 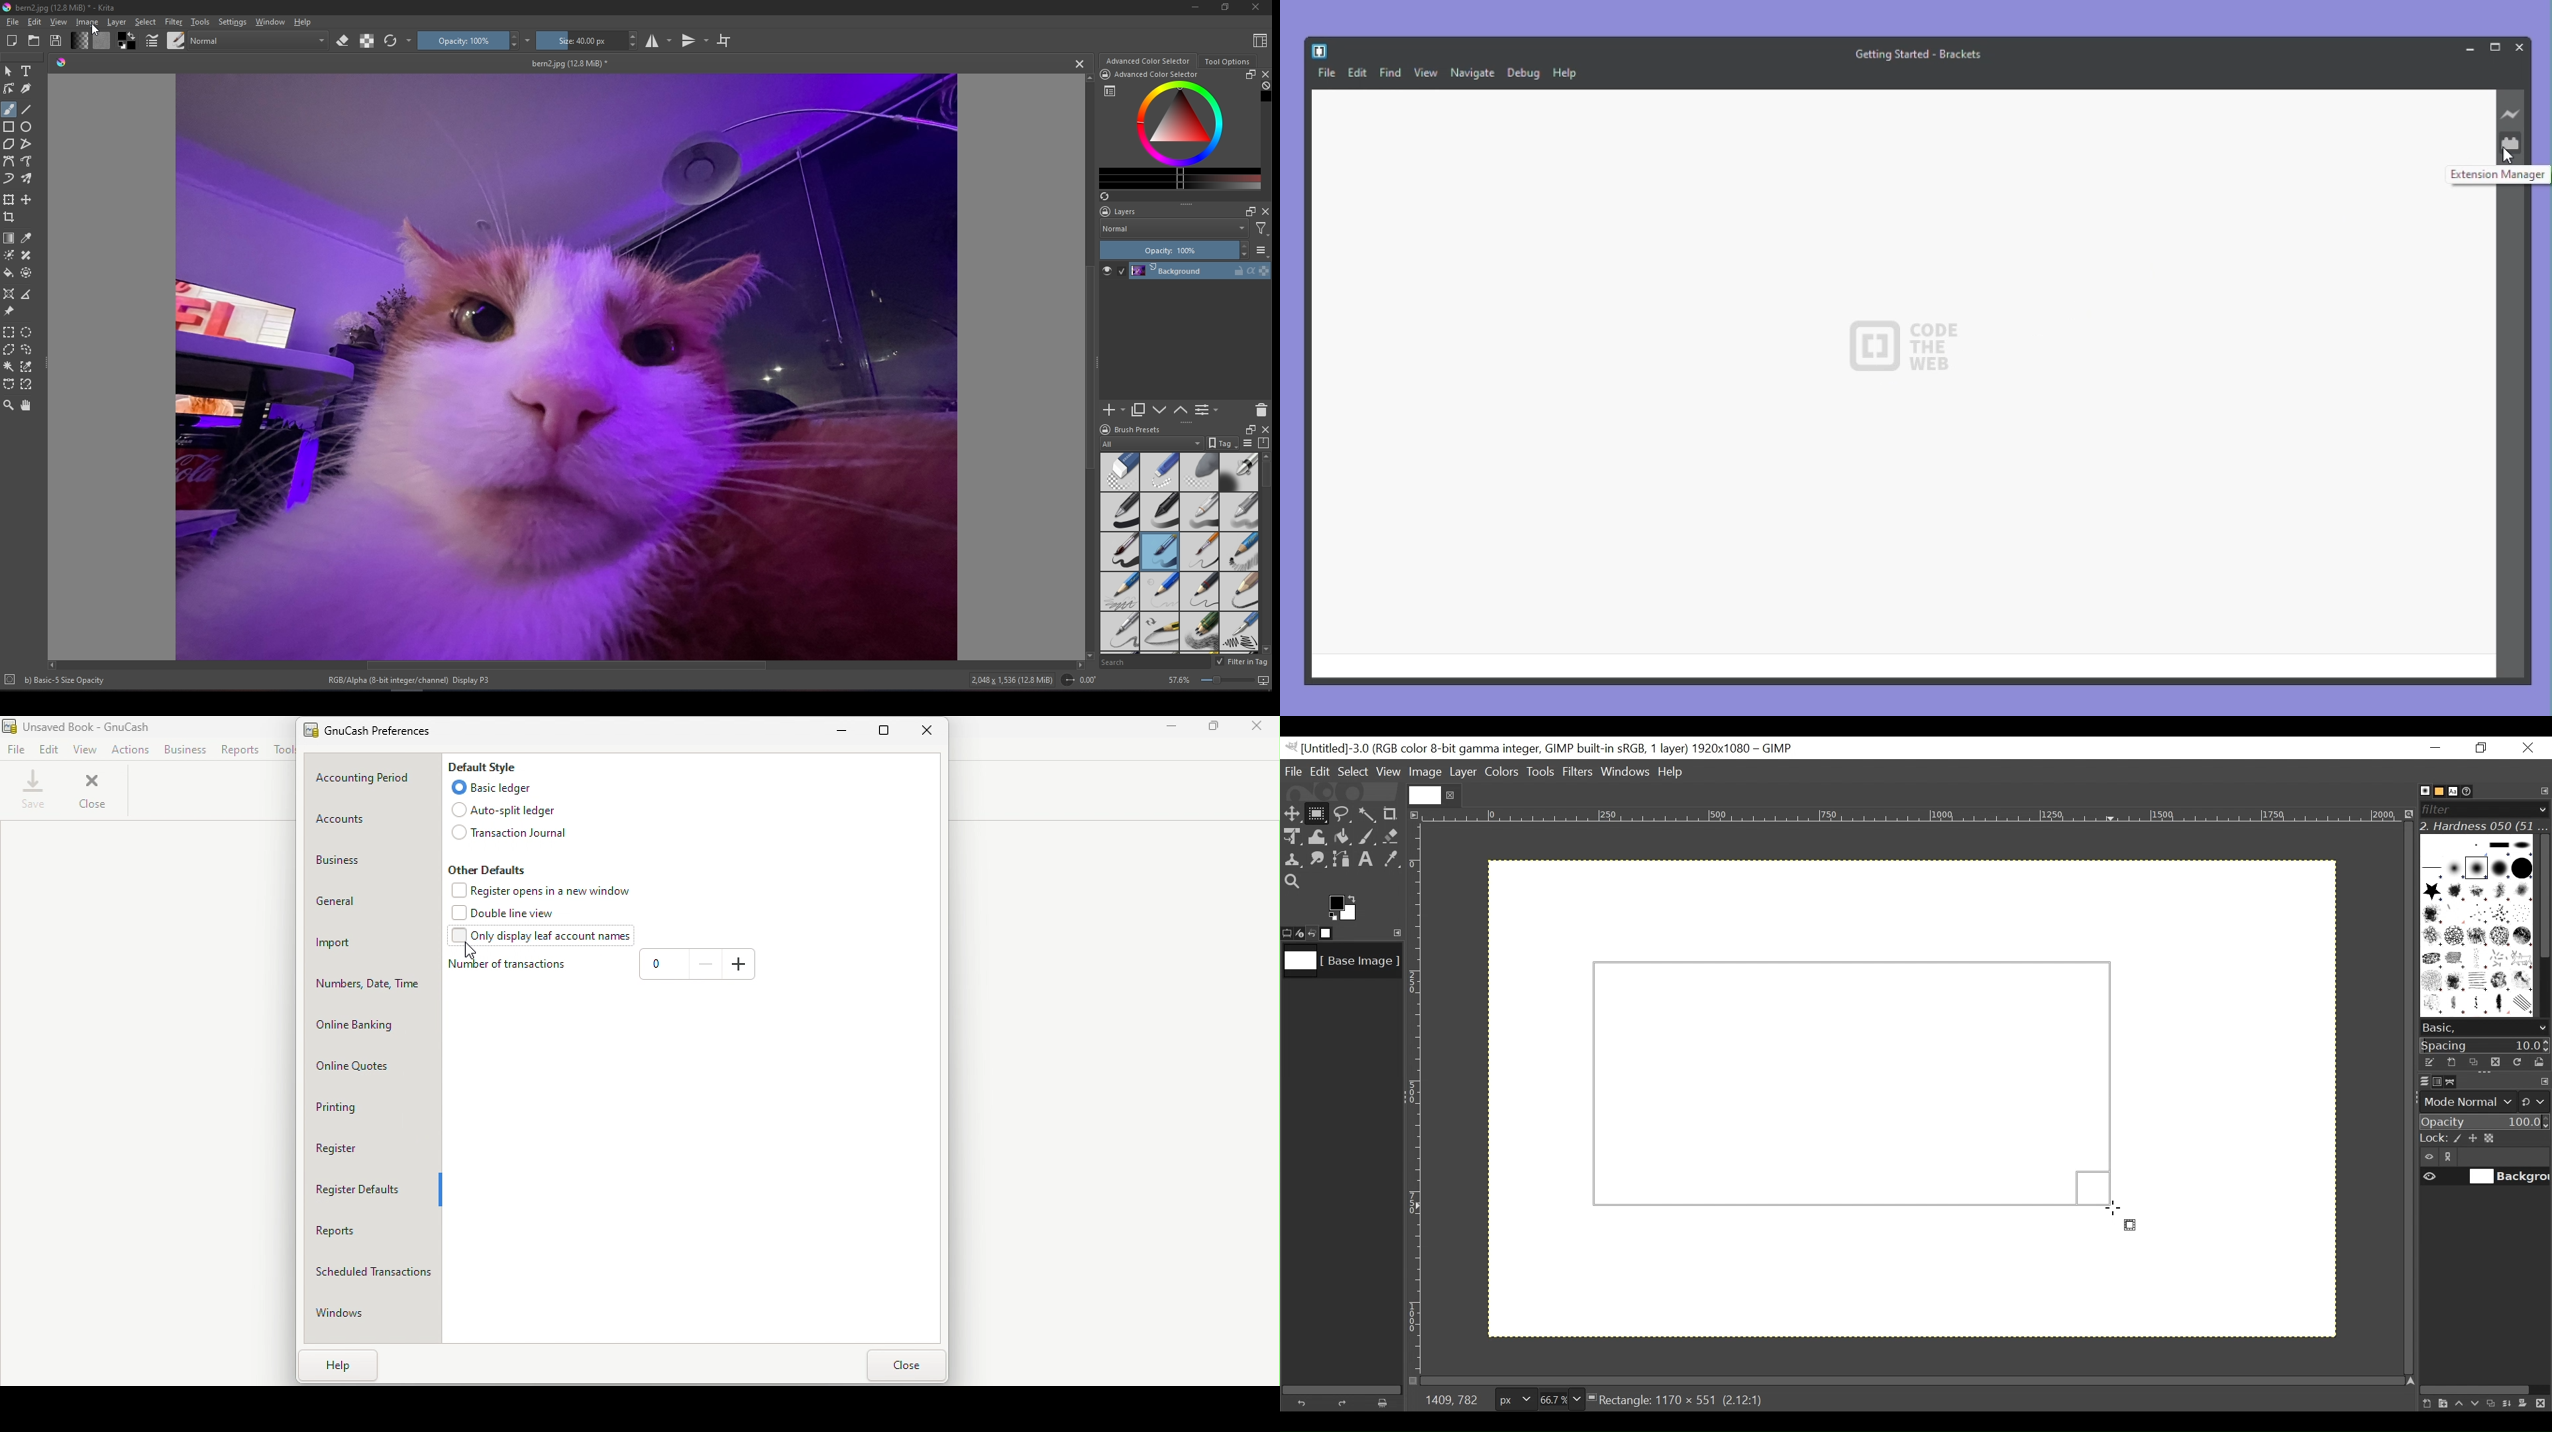 I want to click on Default style, so click(x=487, y=766).